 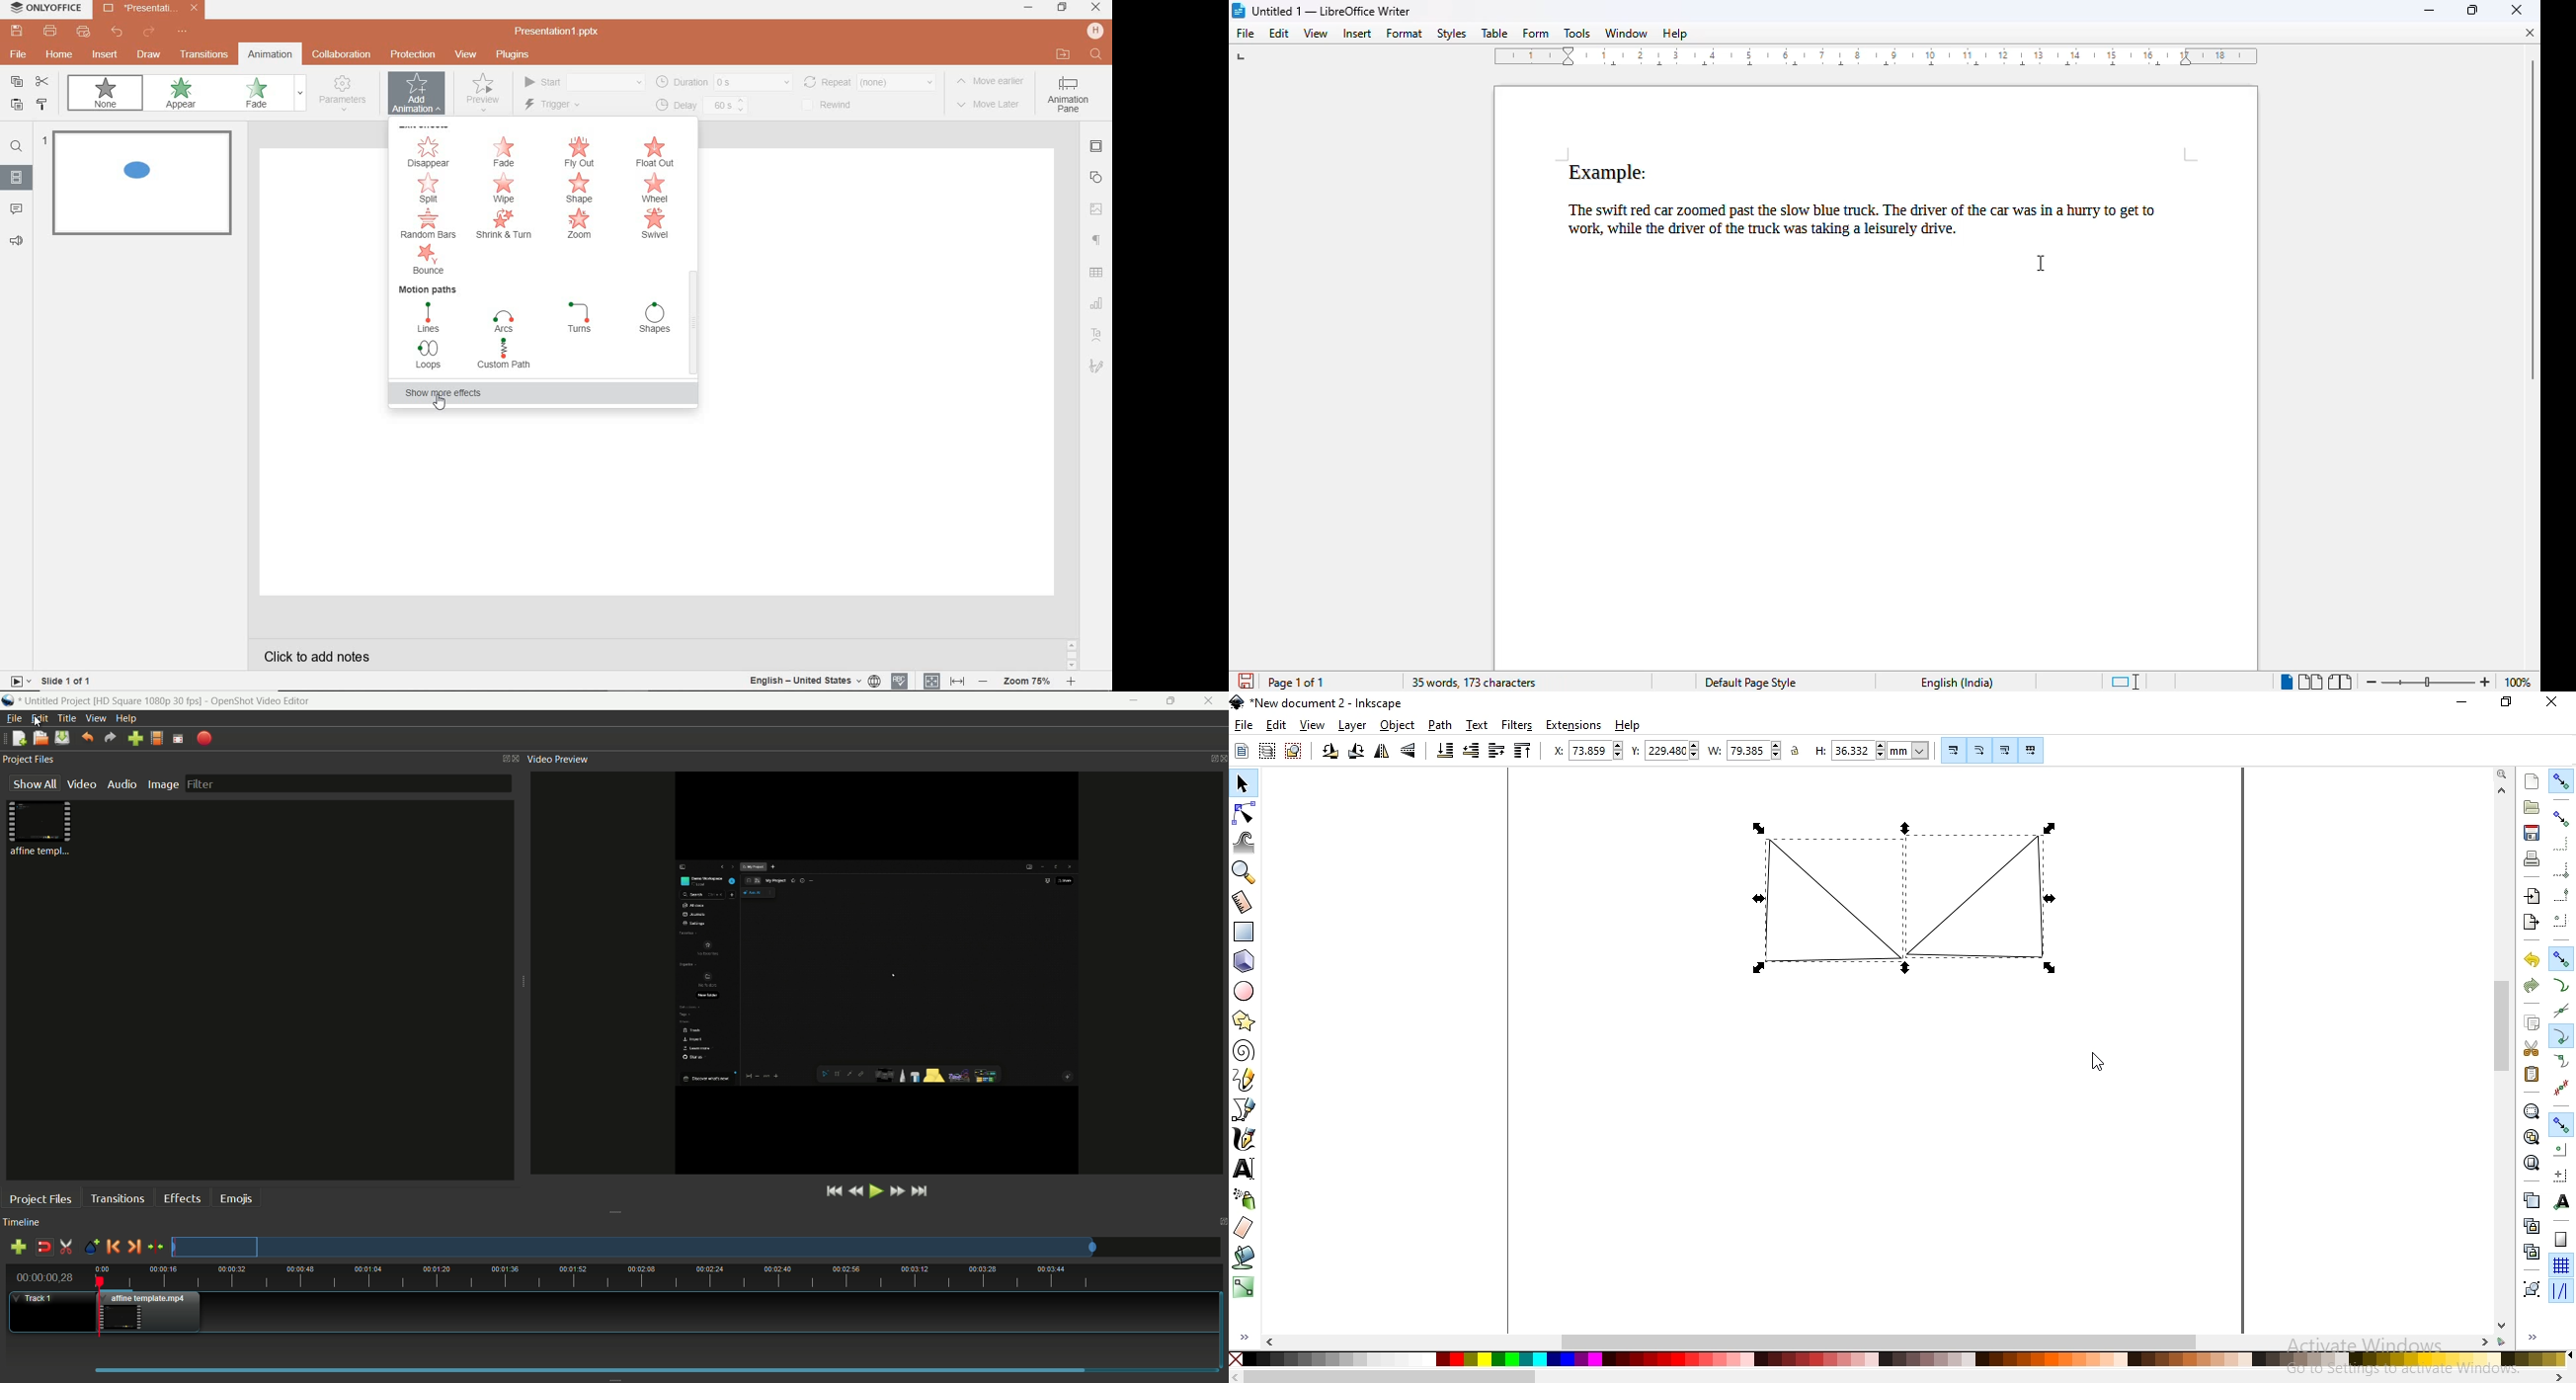 I want to click on click to add notes, so click(x=321, y=652).